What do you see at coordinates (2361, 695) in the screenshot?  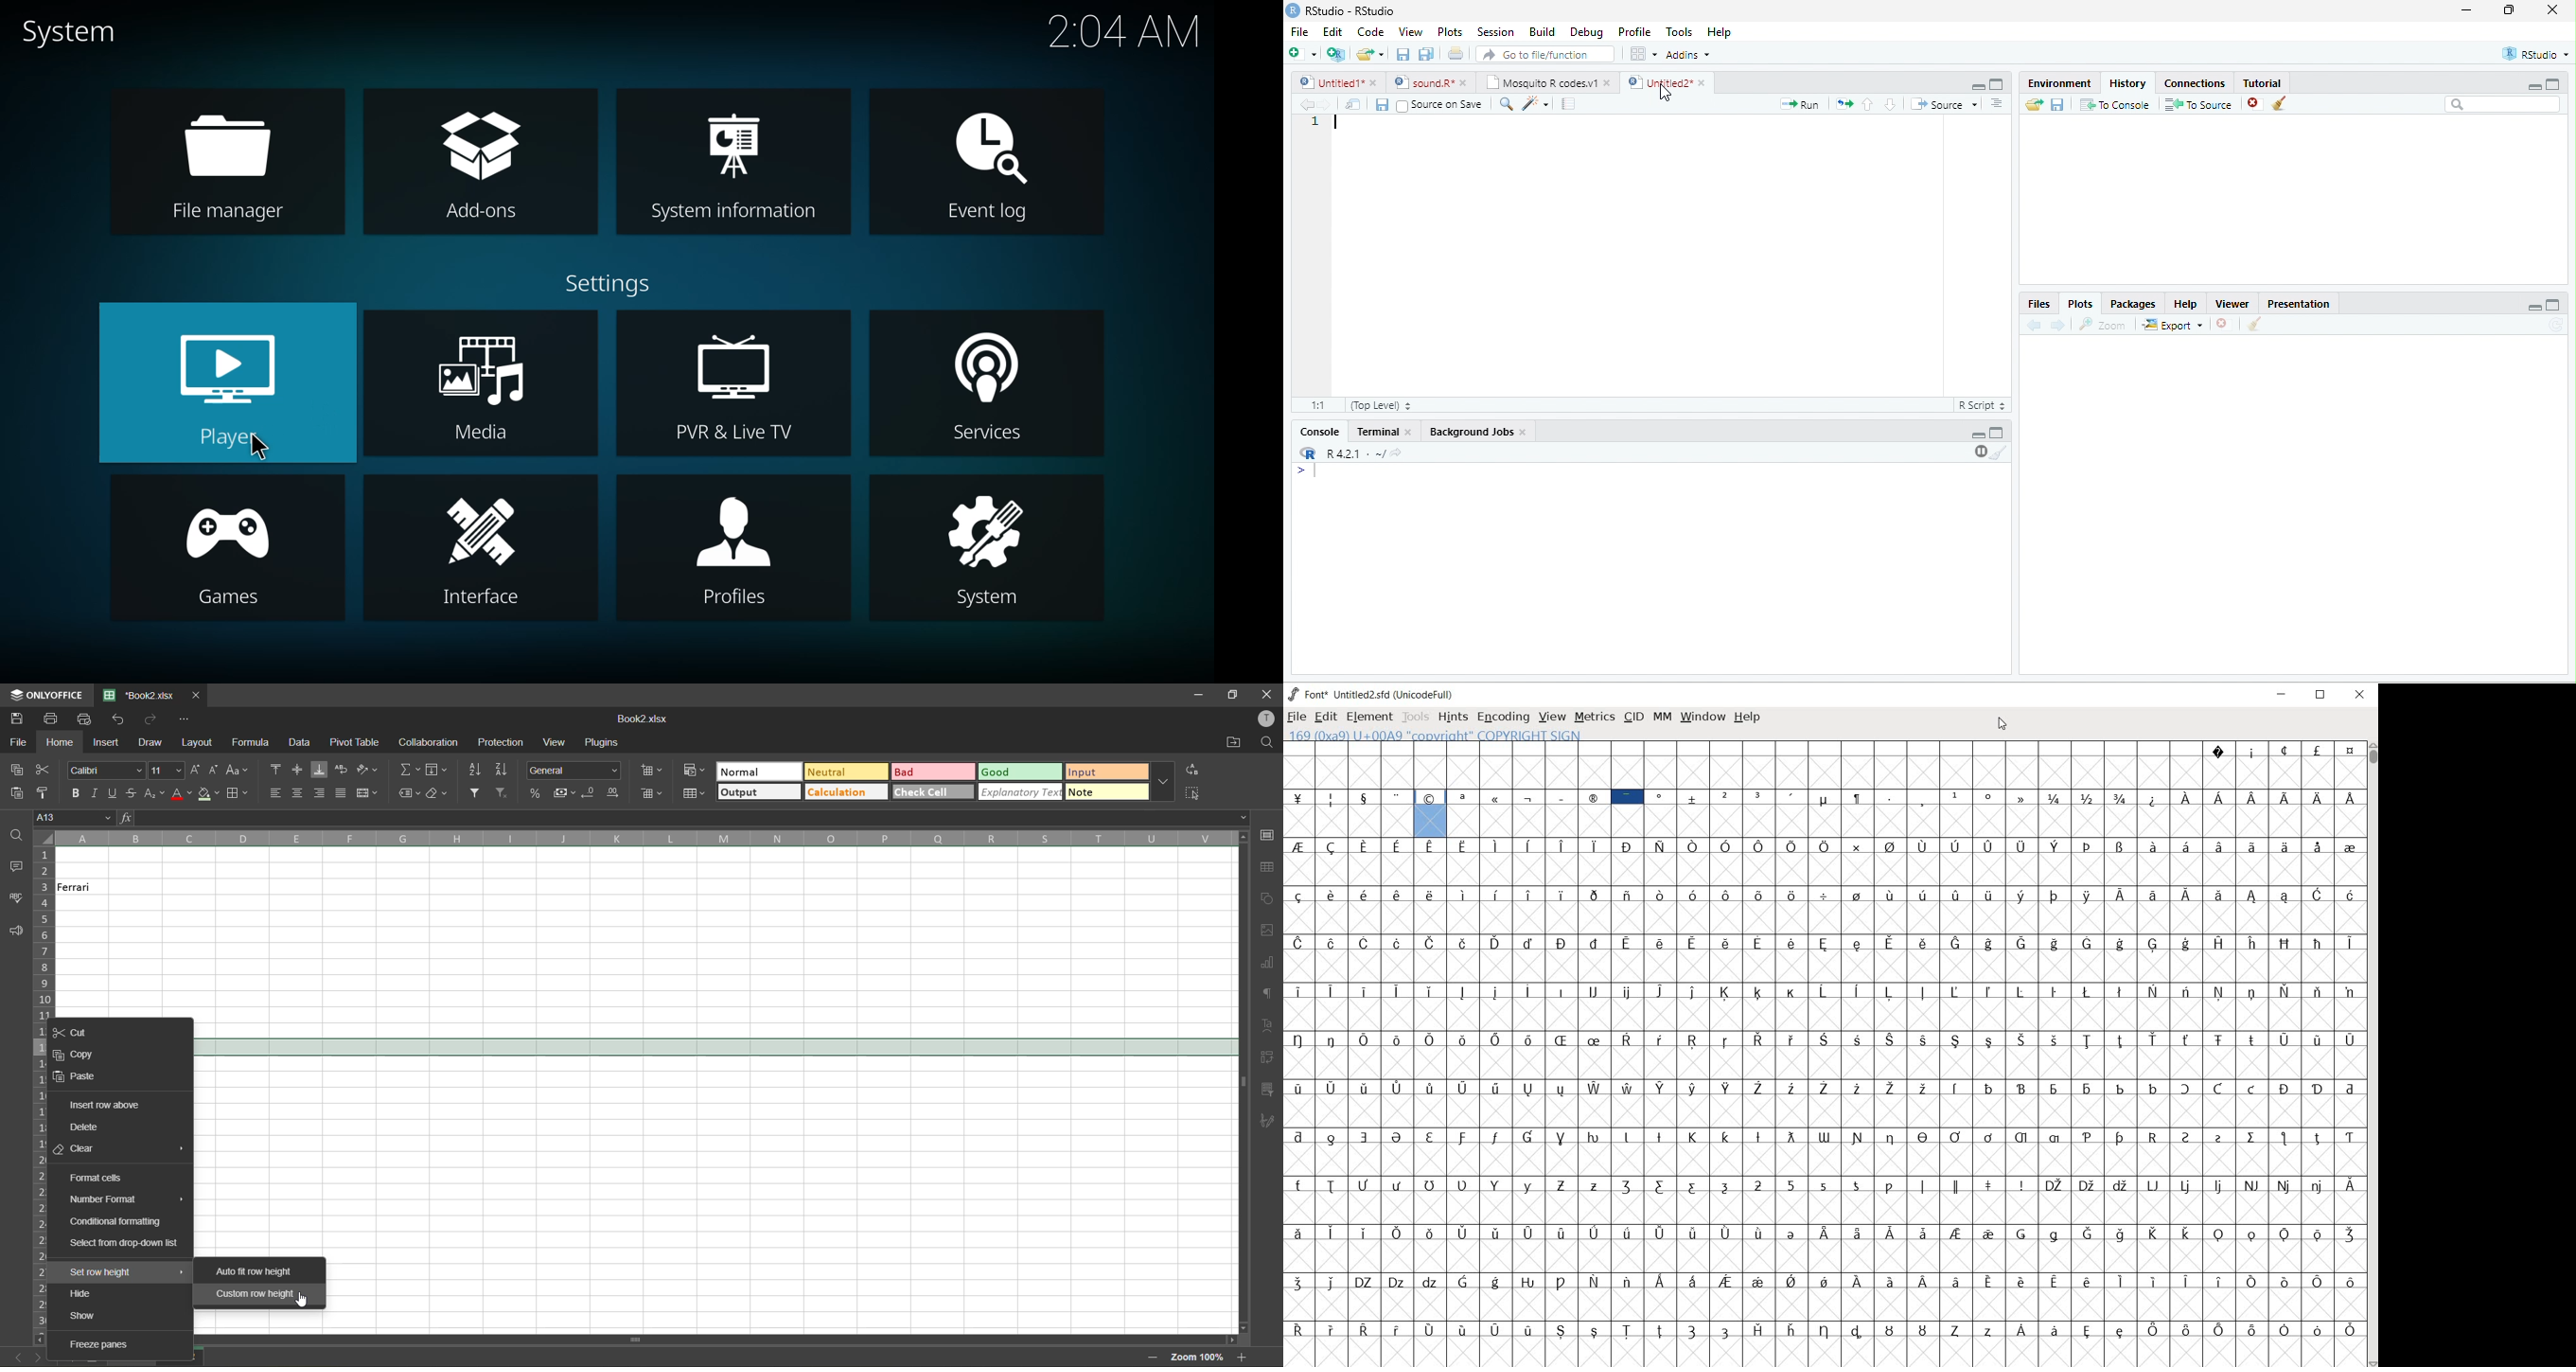 I see `close` at bounding box center [2361, 695].